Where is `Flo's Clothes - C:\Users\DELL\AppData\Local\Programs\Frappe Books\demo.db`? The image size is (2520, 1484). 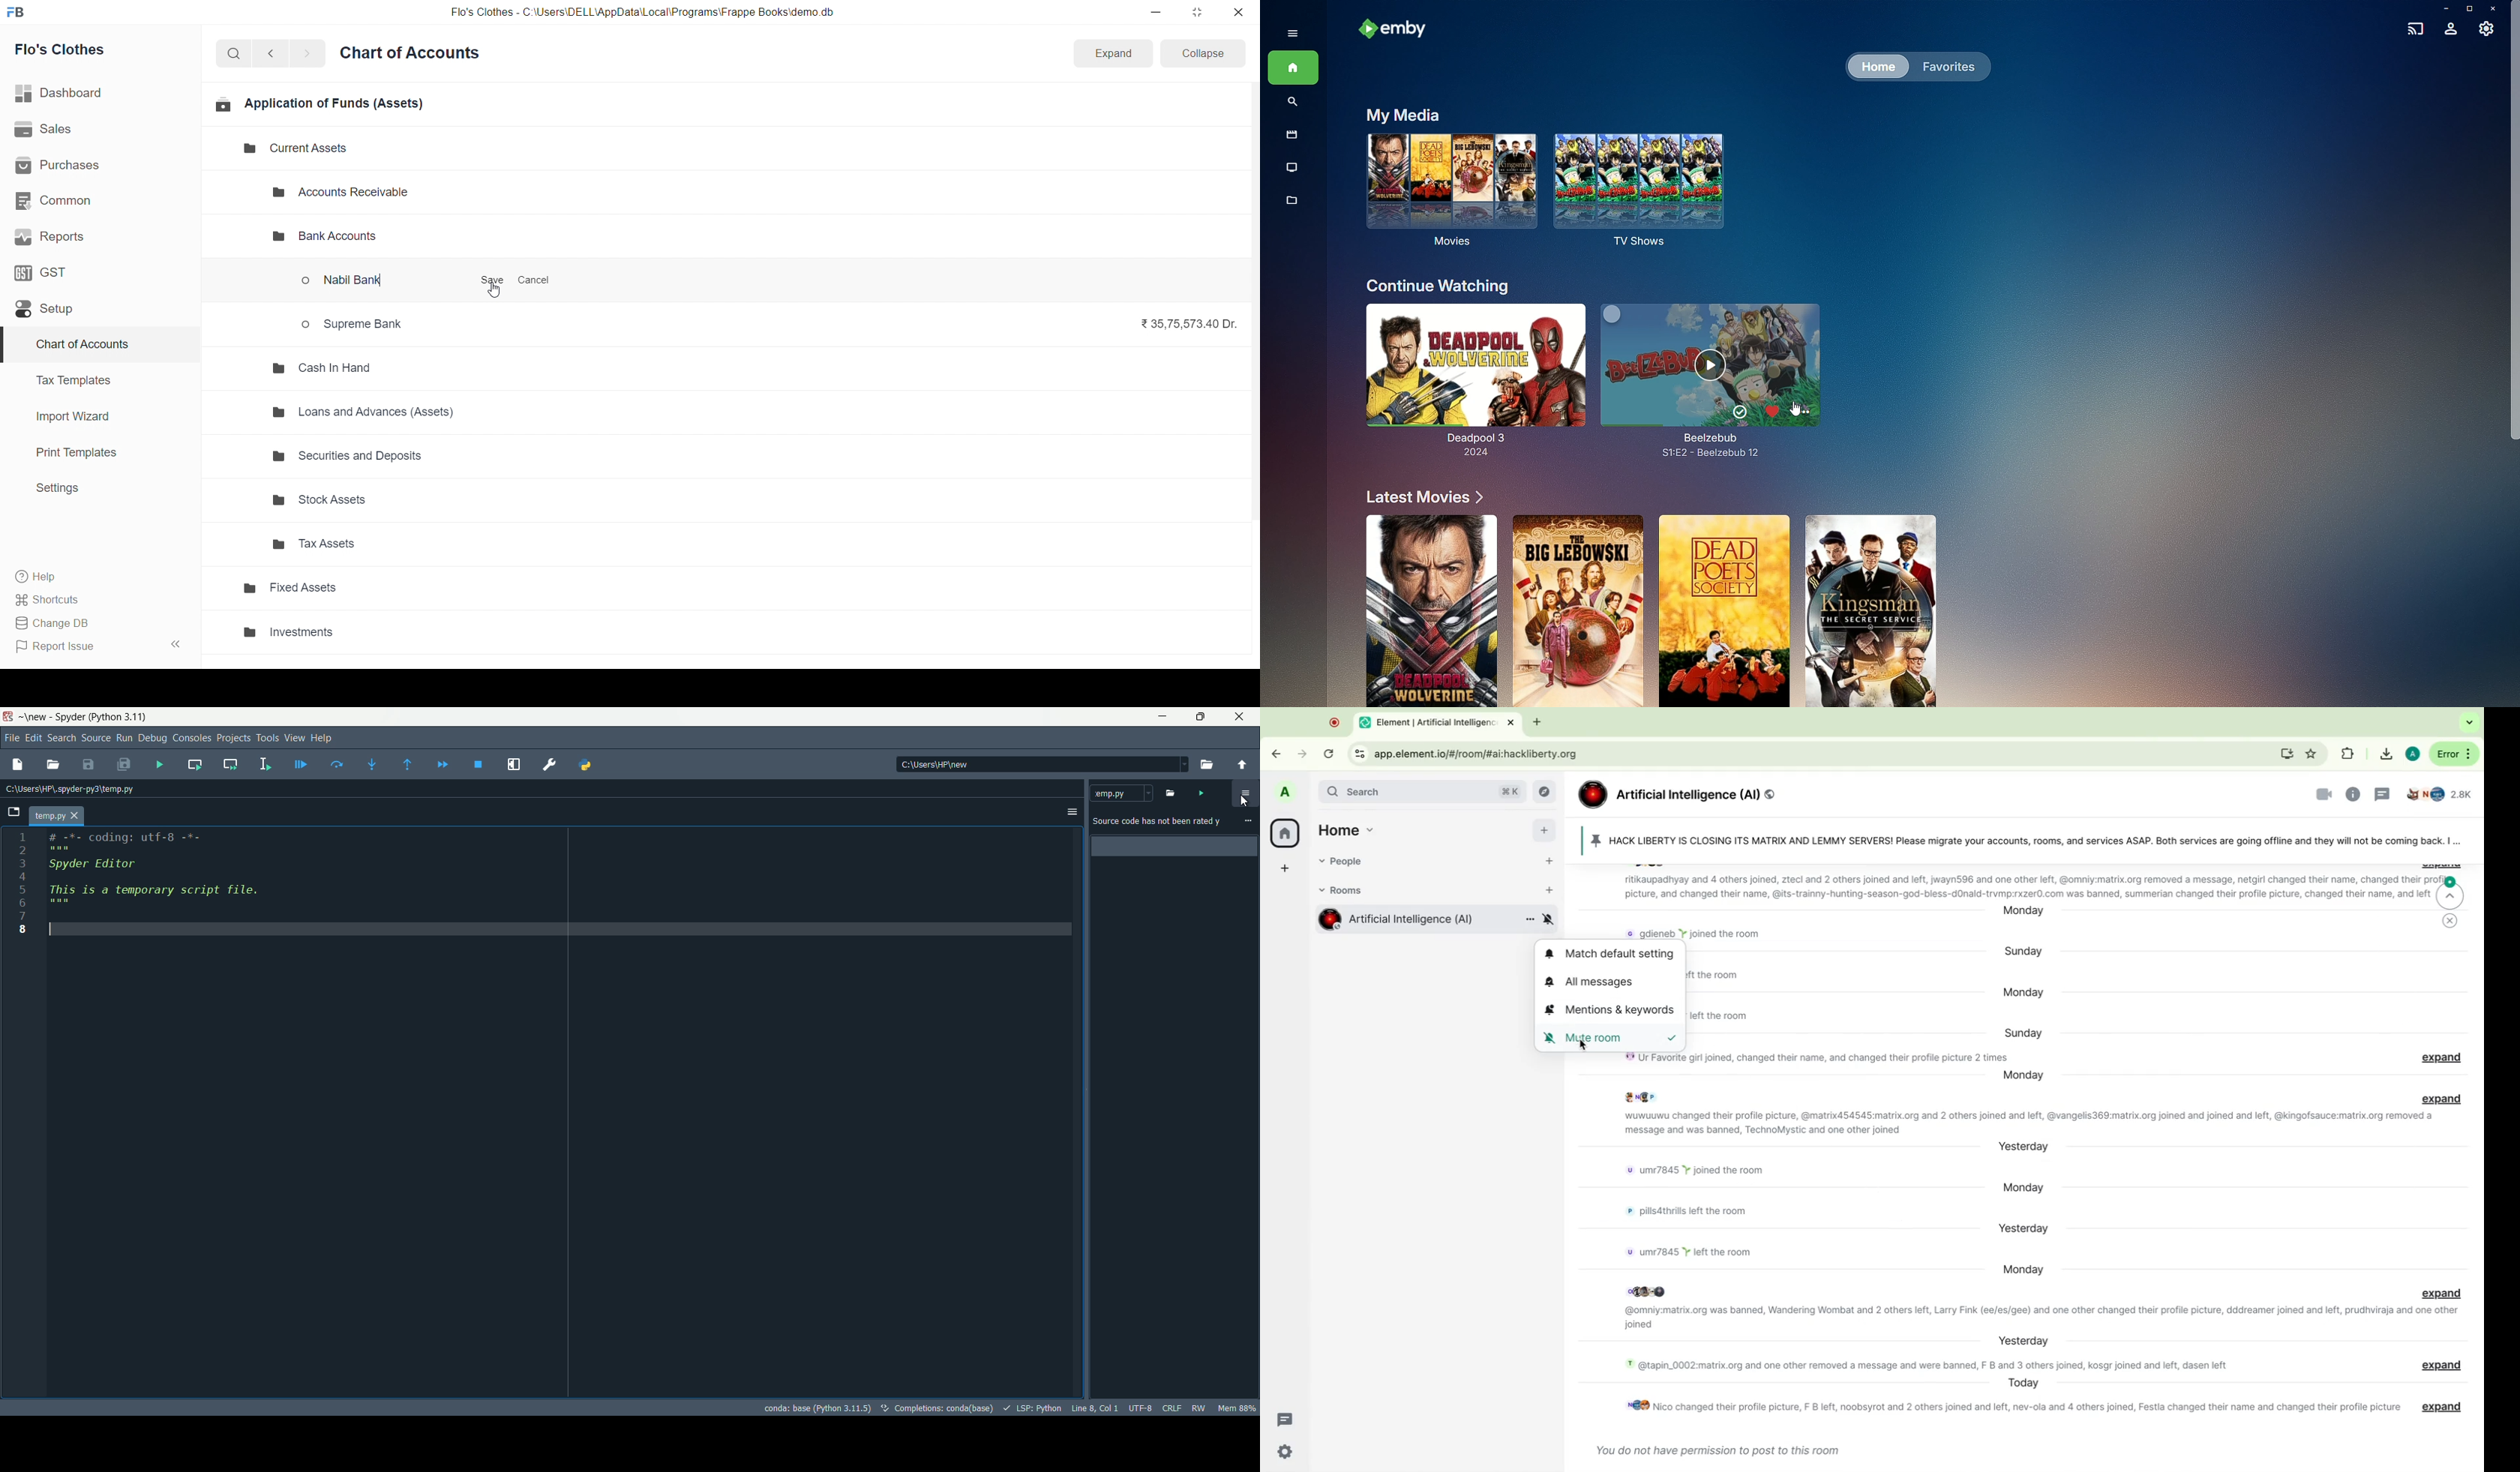 Flo's Clothes - C:\Users\DELL\AppData\Local\Programs\Frappe Books\demo.db is located at coordinates (642, 12).